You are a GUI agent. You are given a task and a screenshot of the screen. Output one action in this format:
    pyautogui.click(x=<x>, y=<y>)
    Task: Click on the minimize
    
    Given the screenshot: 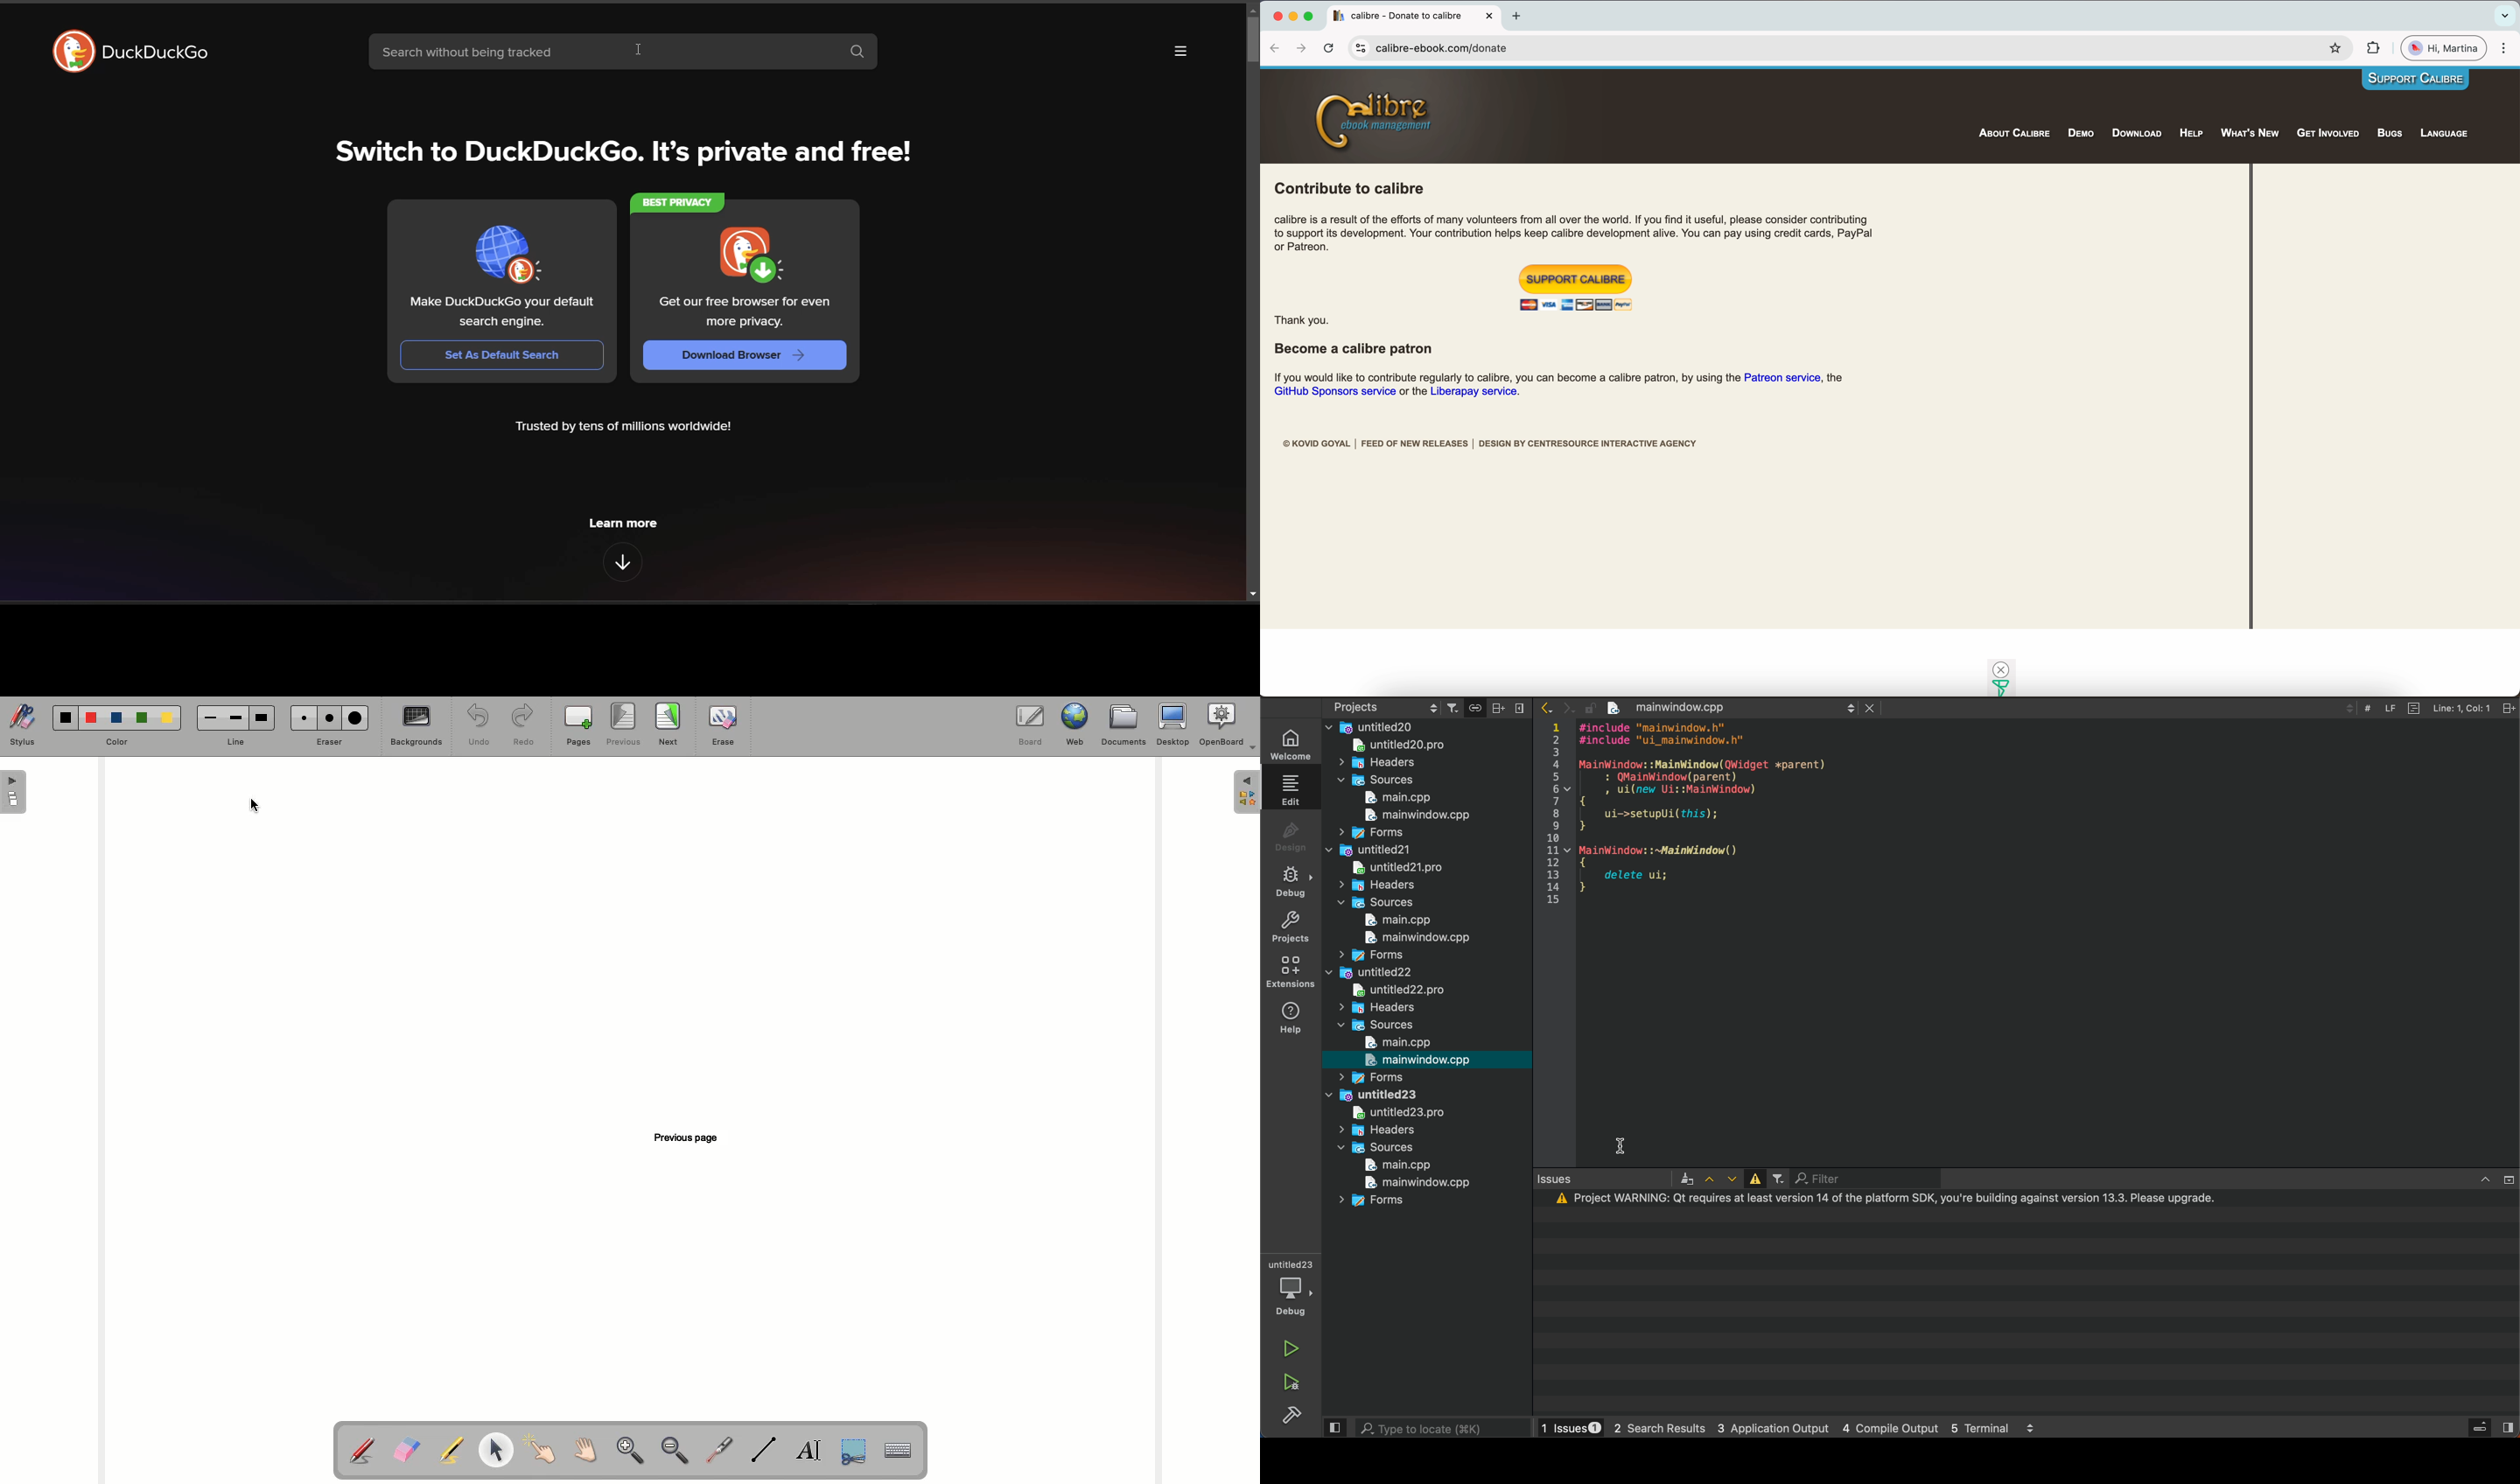 What is the action you would take?
    pyautogui.click(x=1292, y=12)
    